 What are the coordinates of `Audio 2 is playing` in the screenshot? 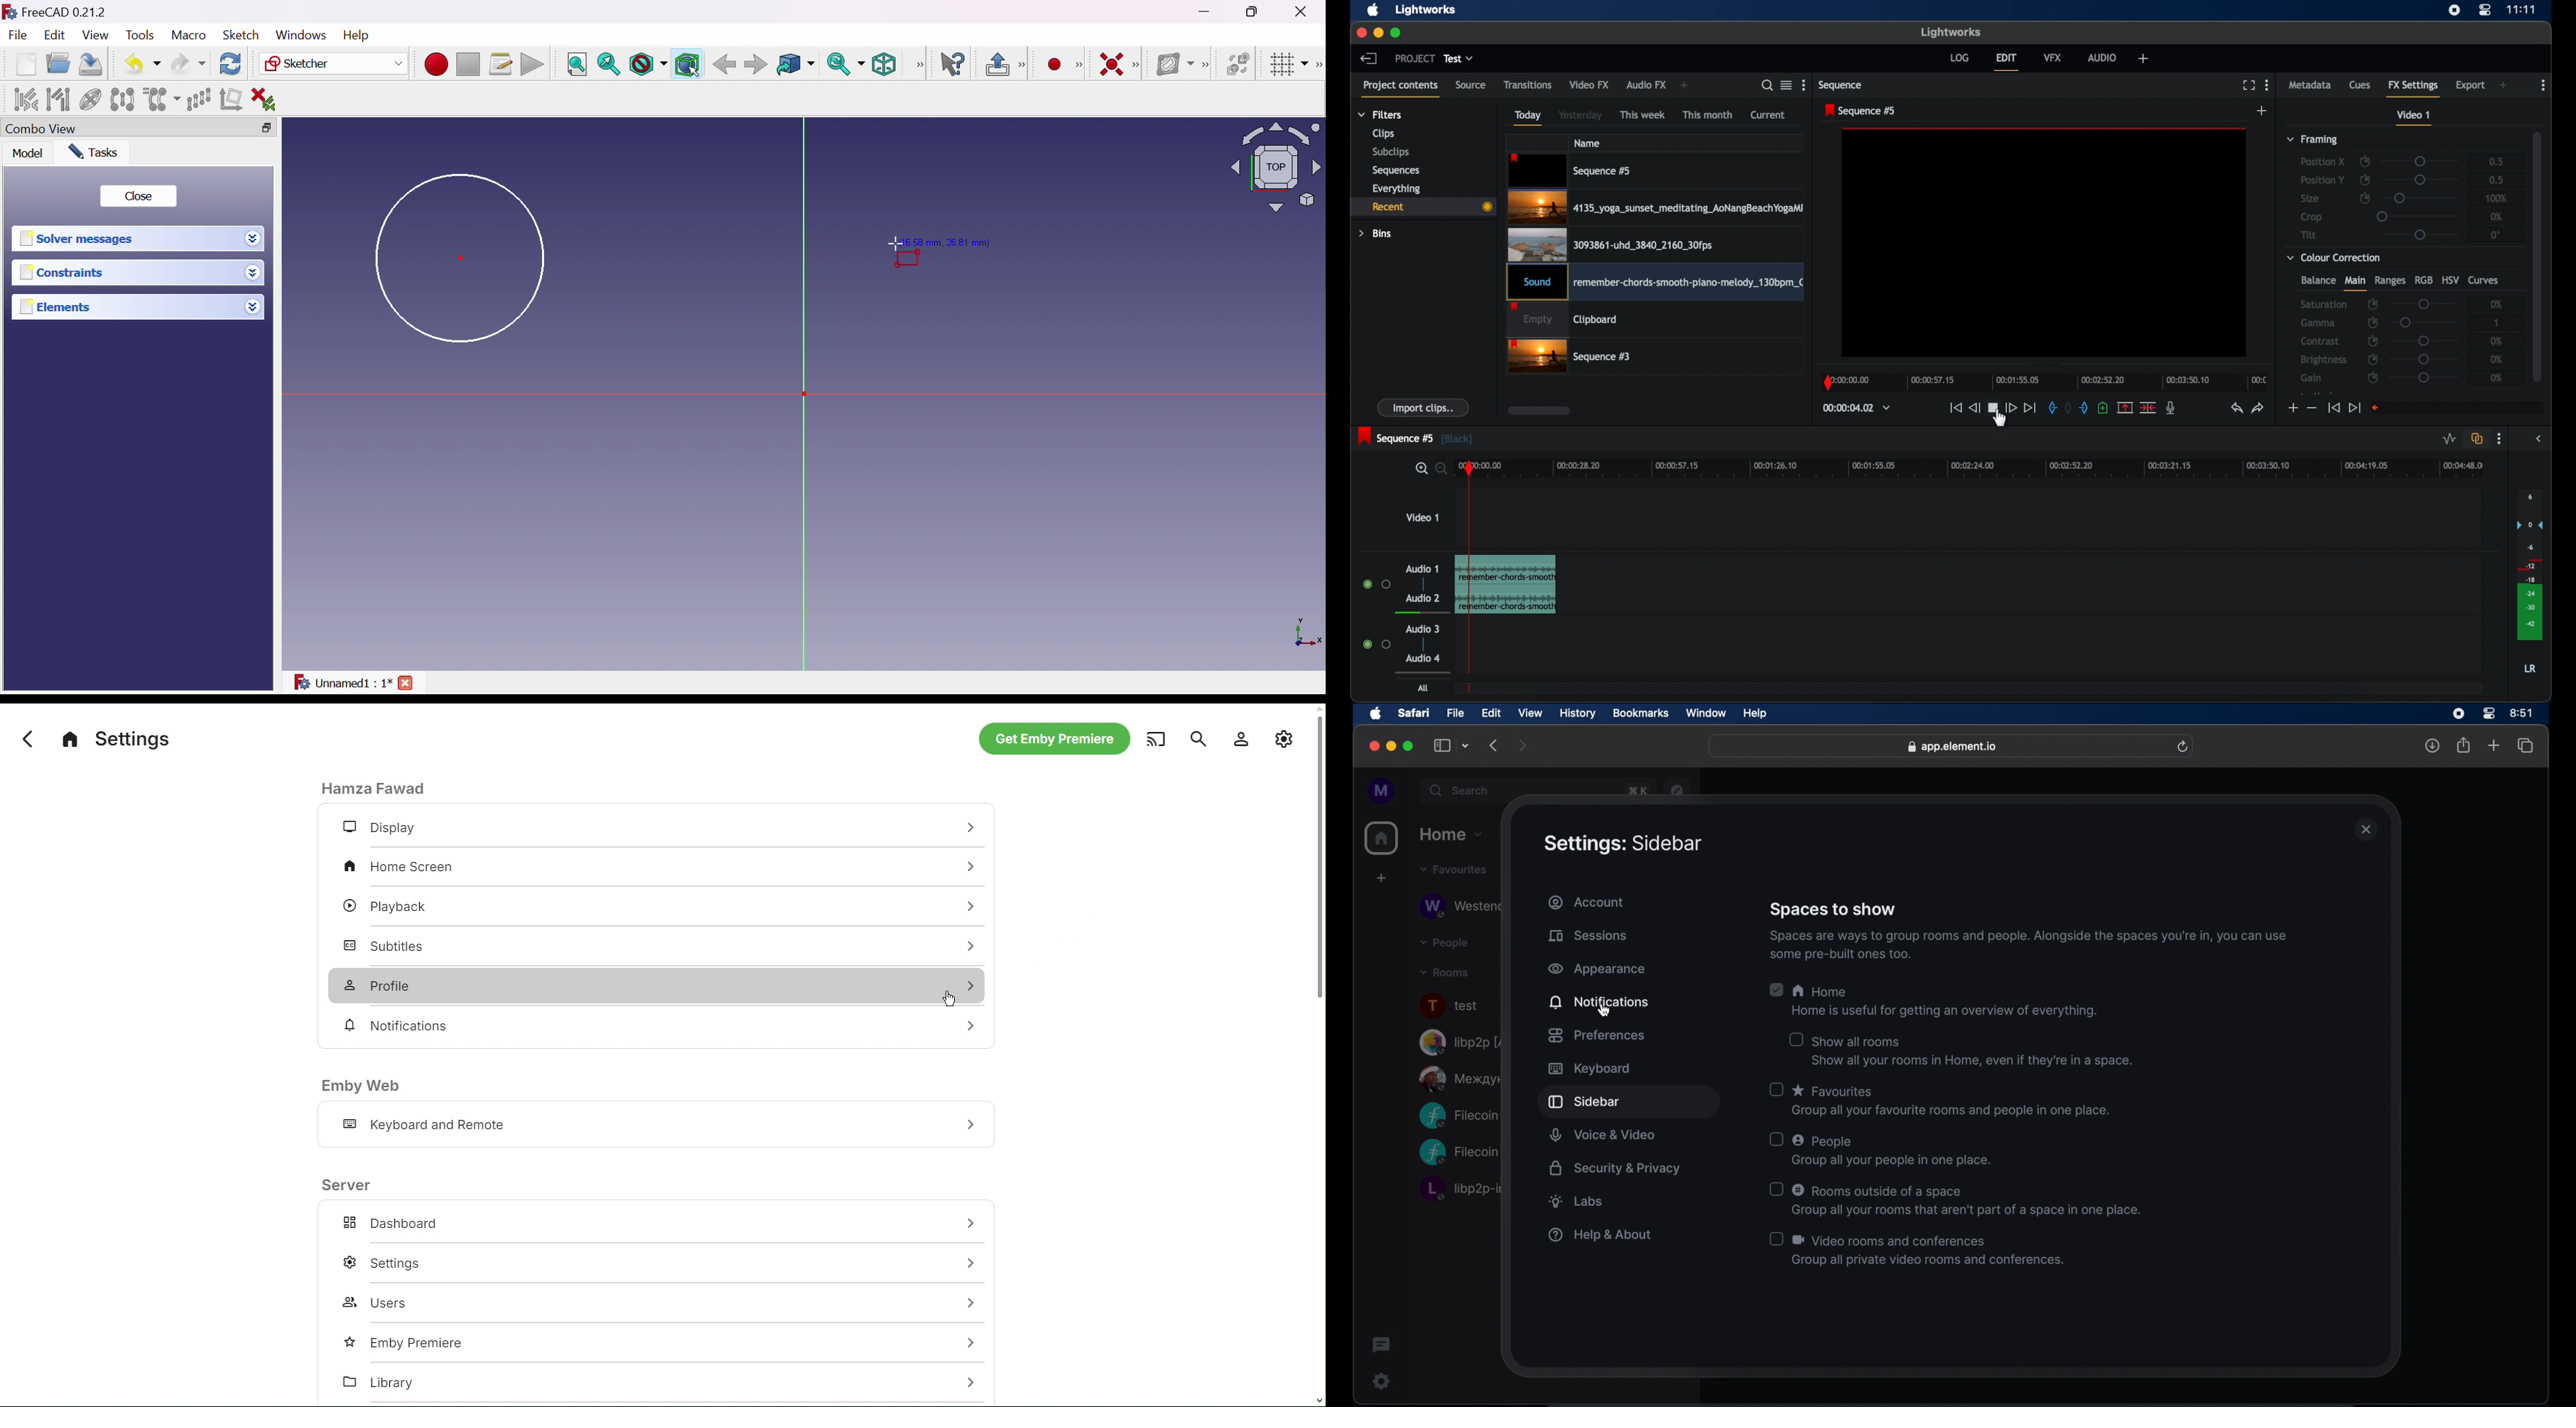 It's located at (1418, 612).